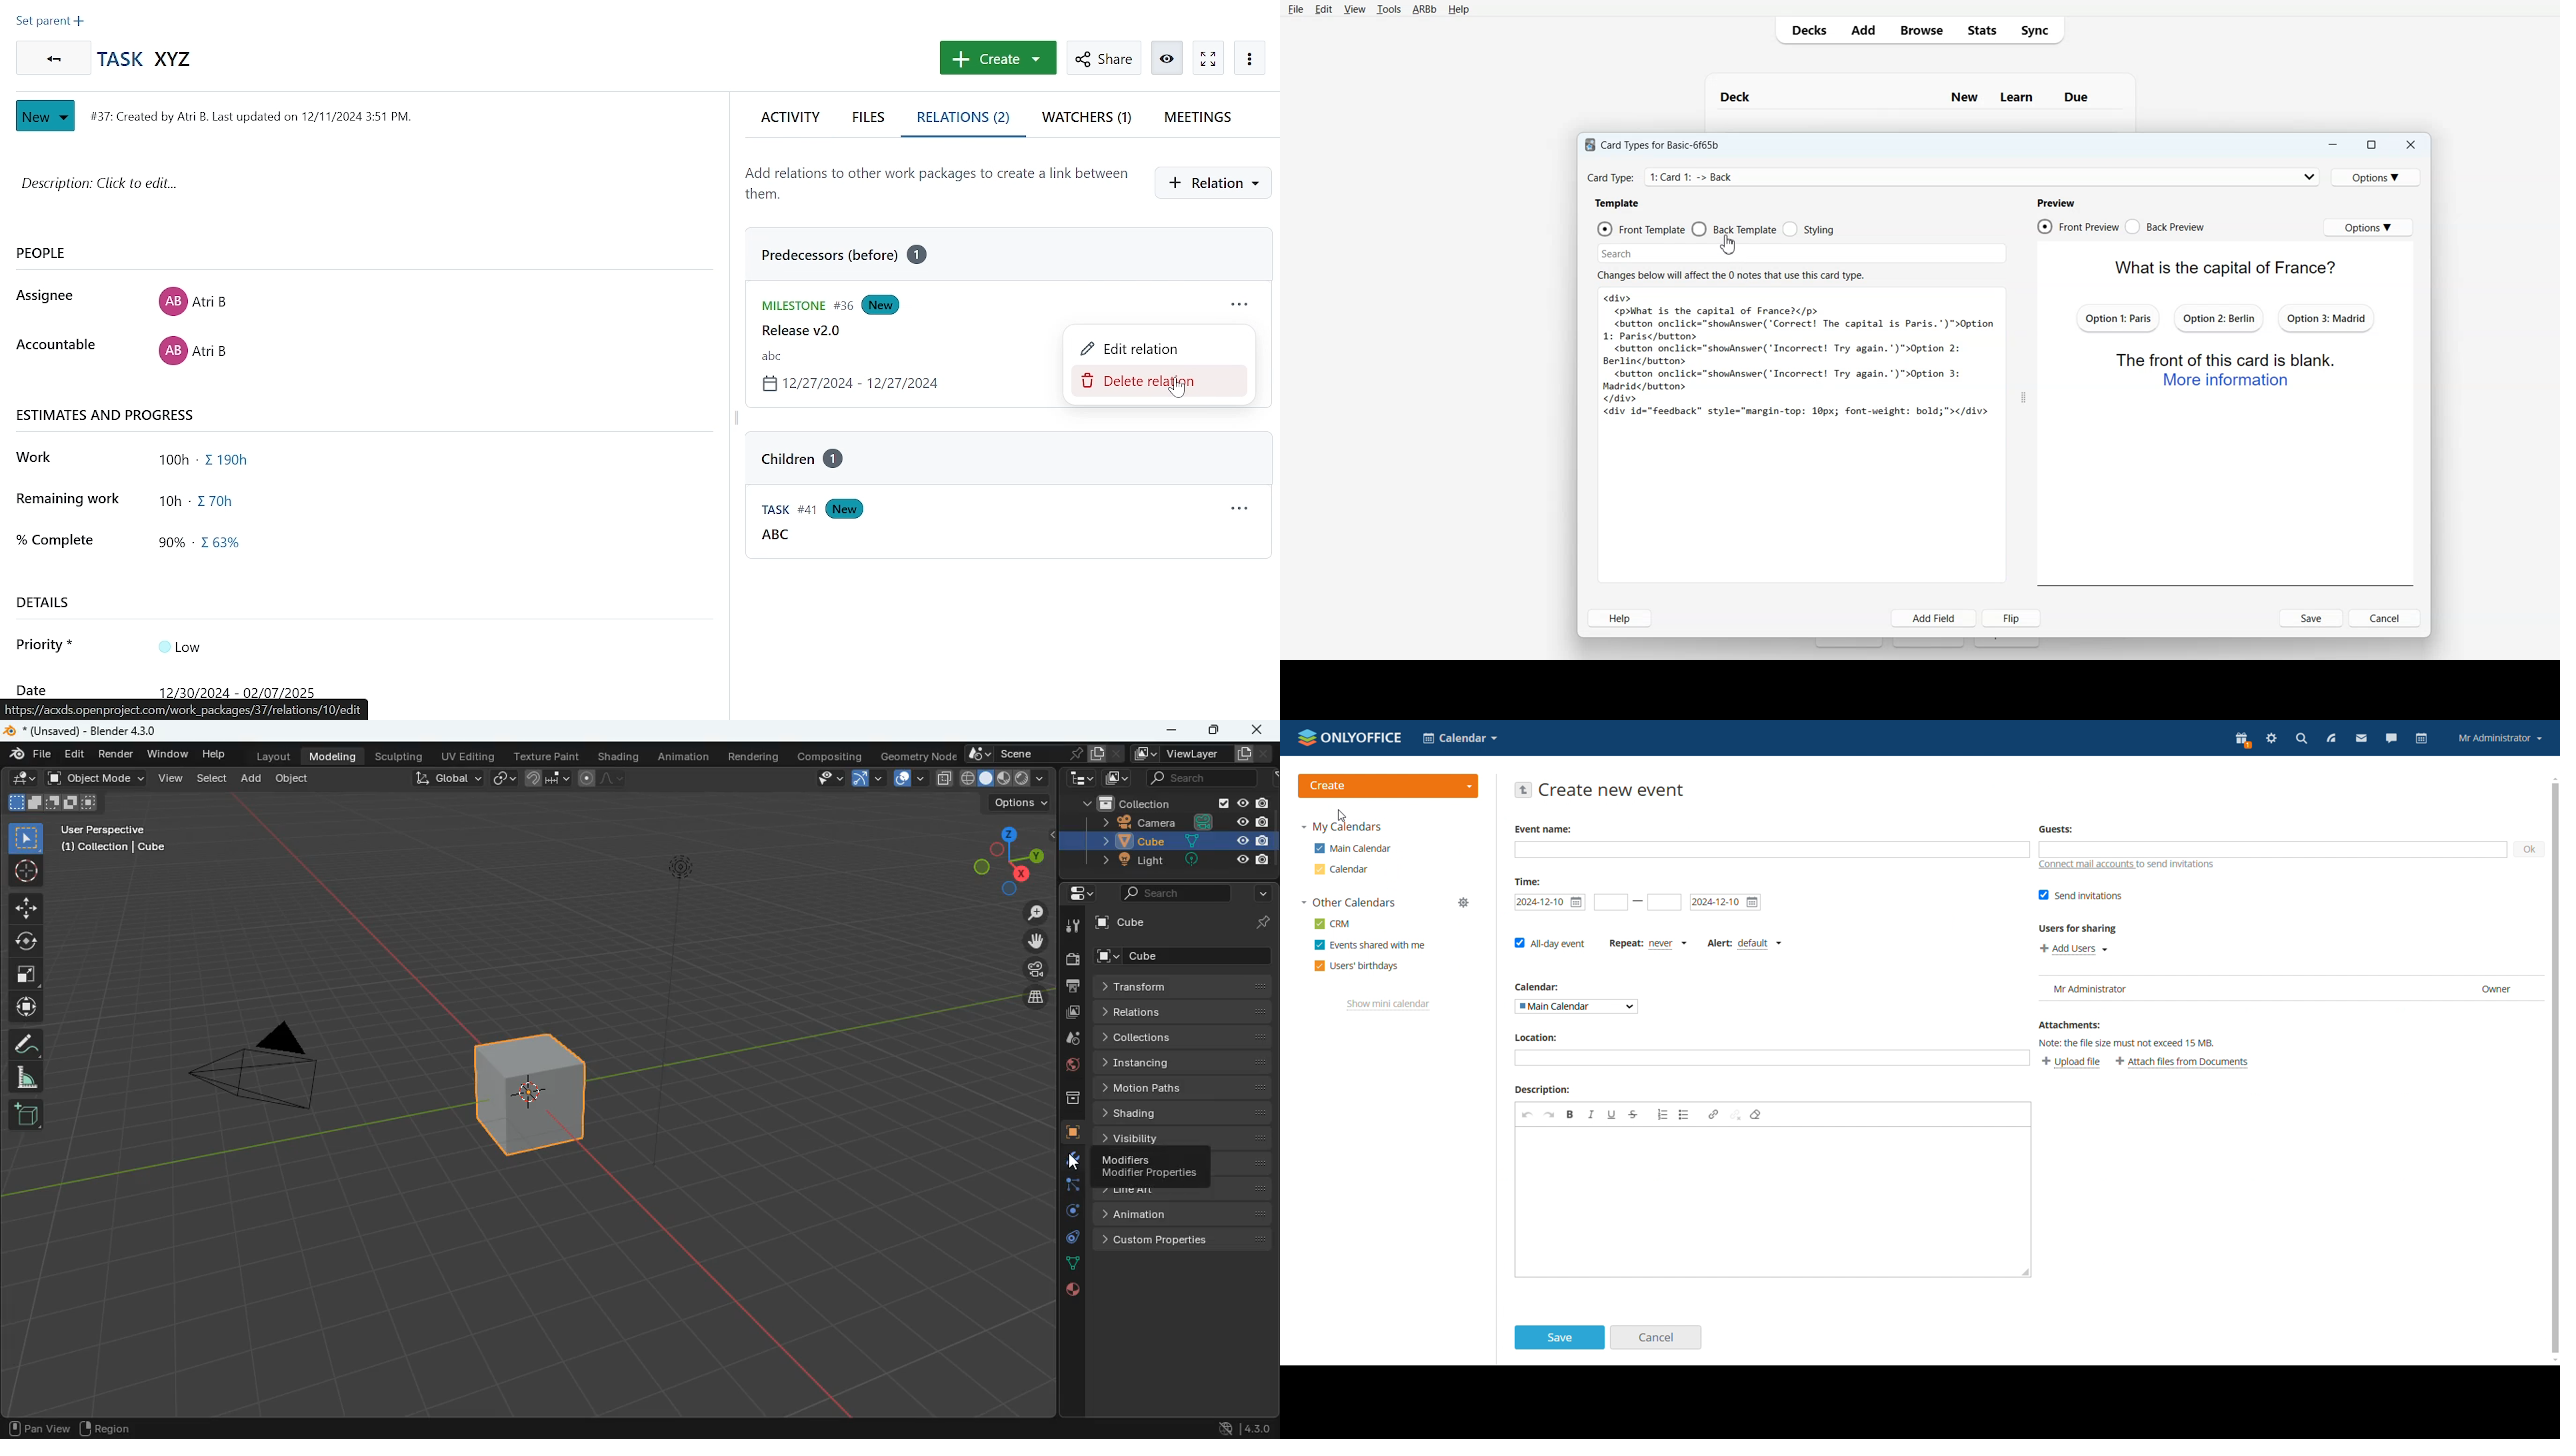  Describe the element at coordinates (1247, 754) in the screenshot. I see `` at that location.